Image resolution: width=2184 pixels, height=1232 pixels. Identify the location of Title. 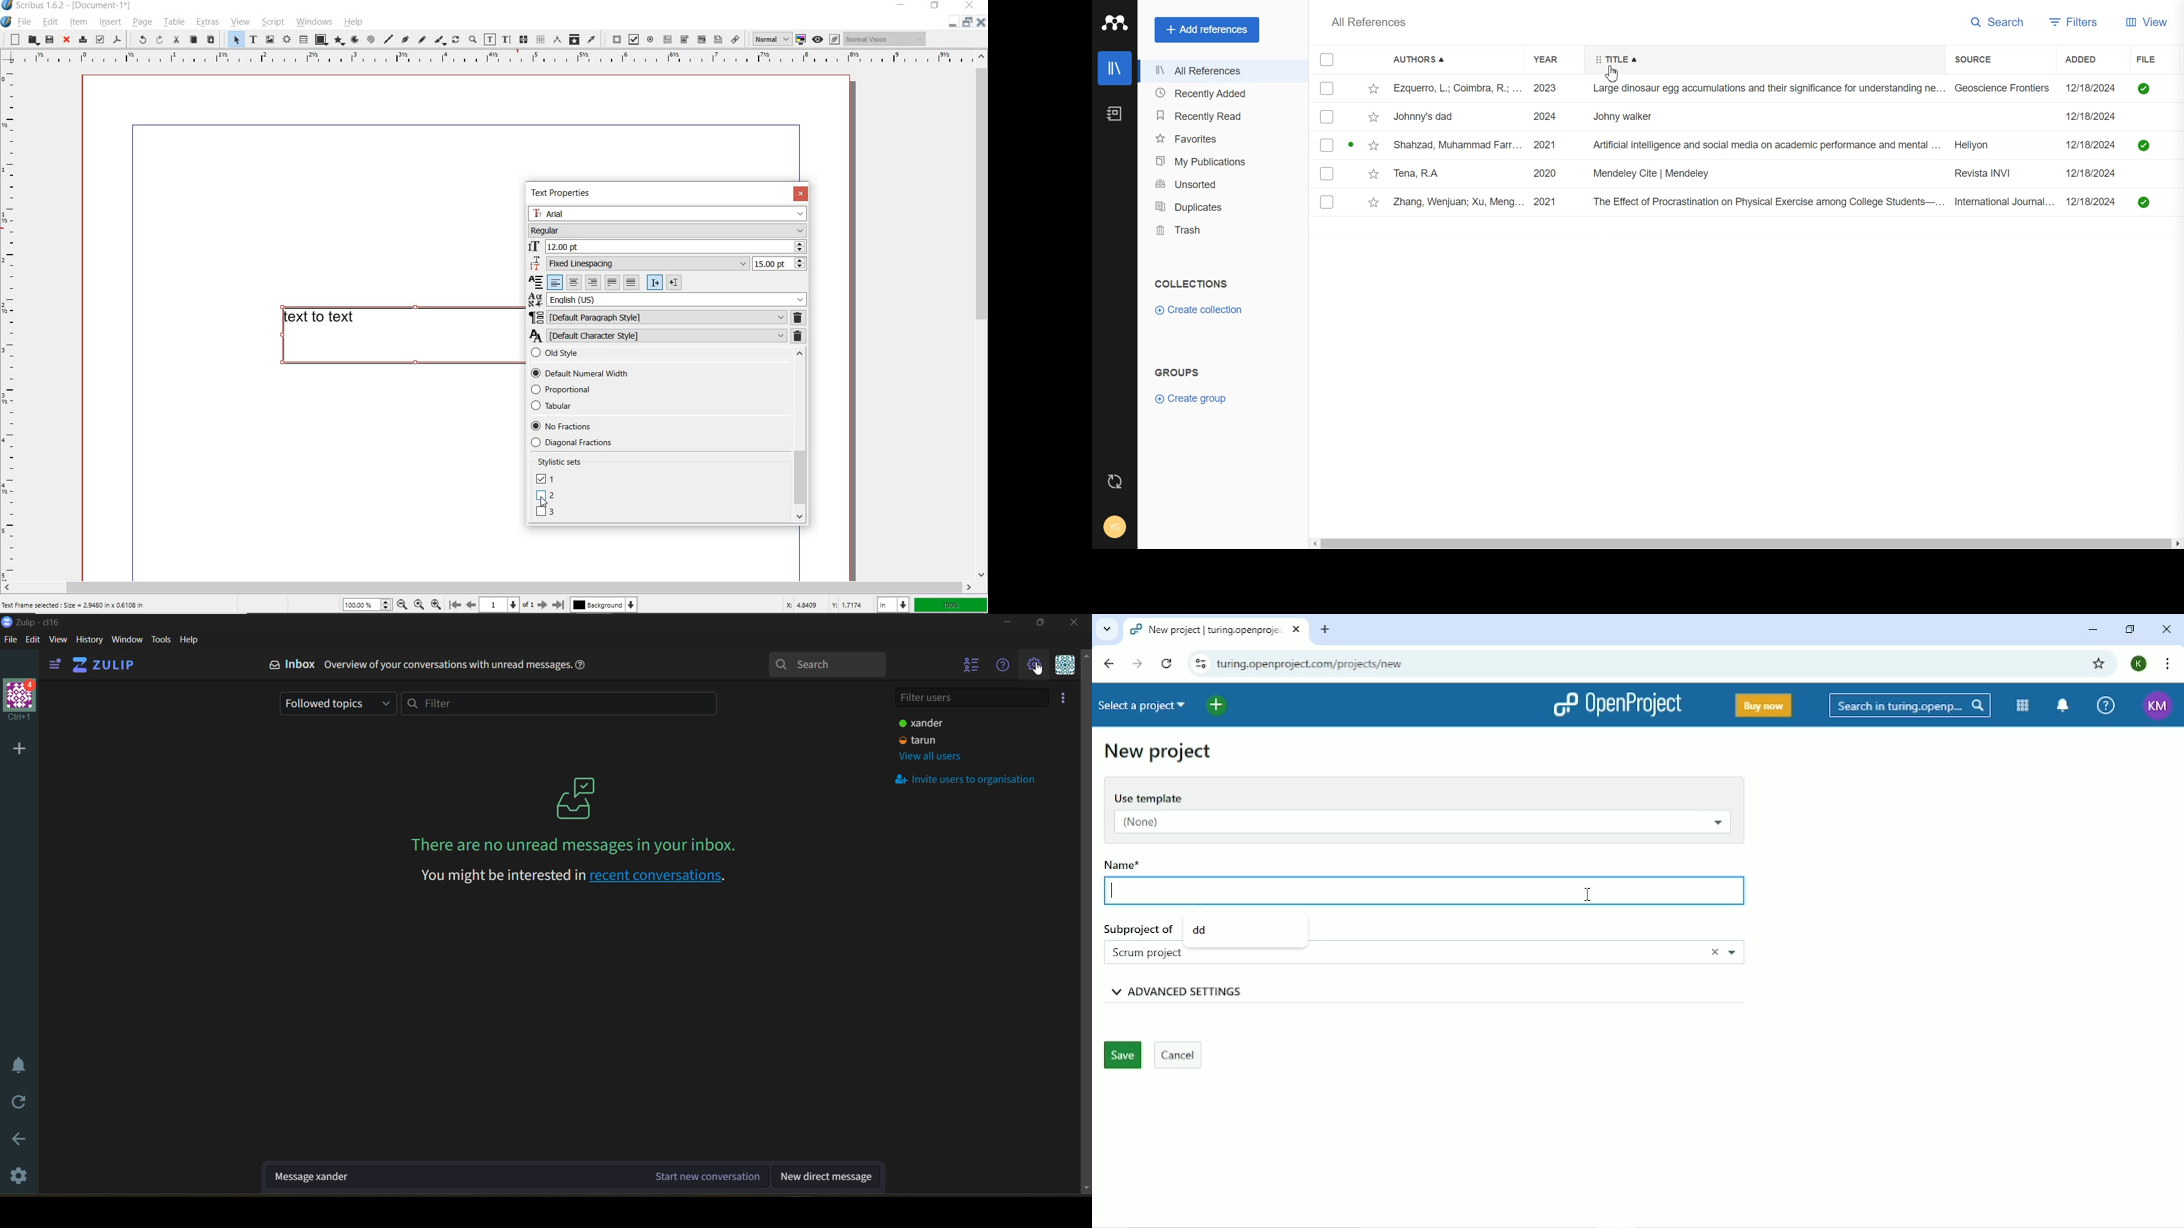
(1616, 60).